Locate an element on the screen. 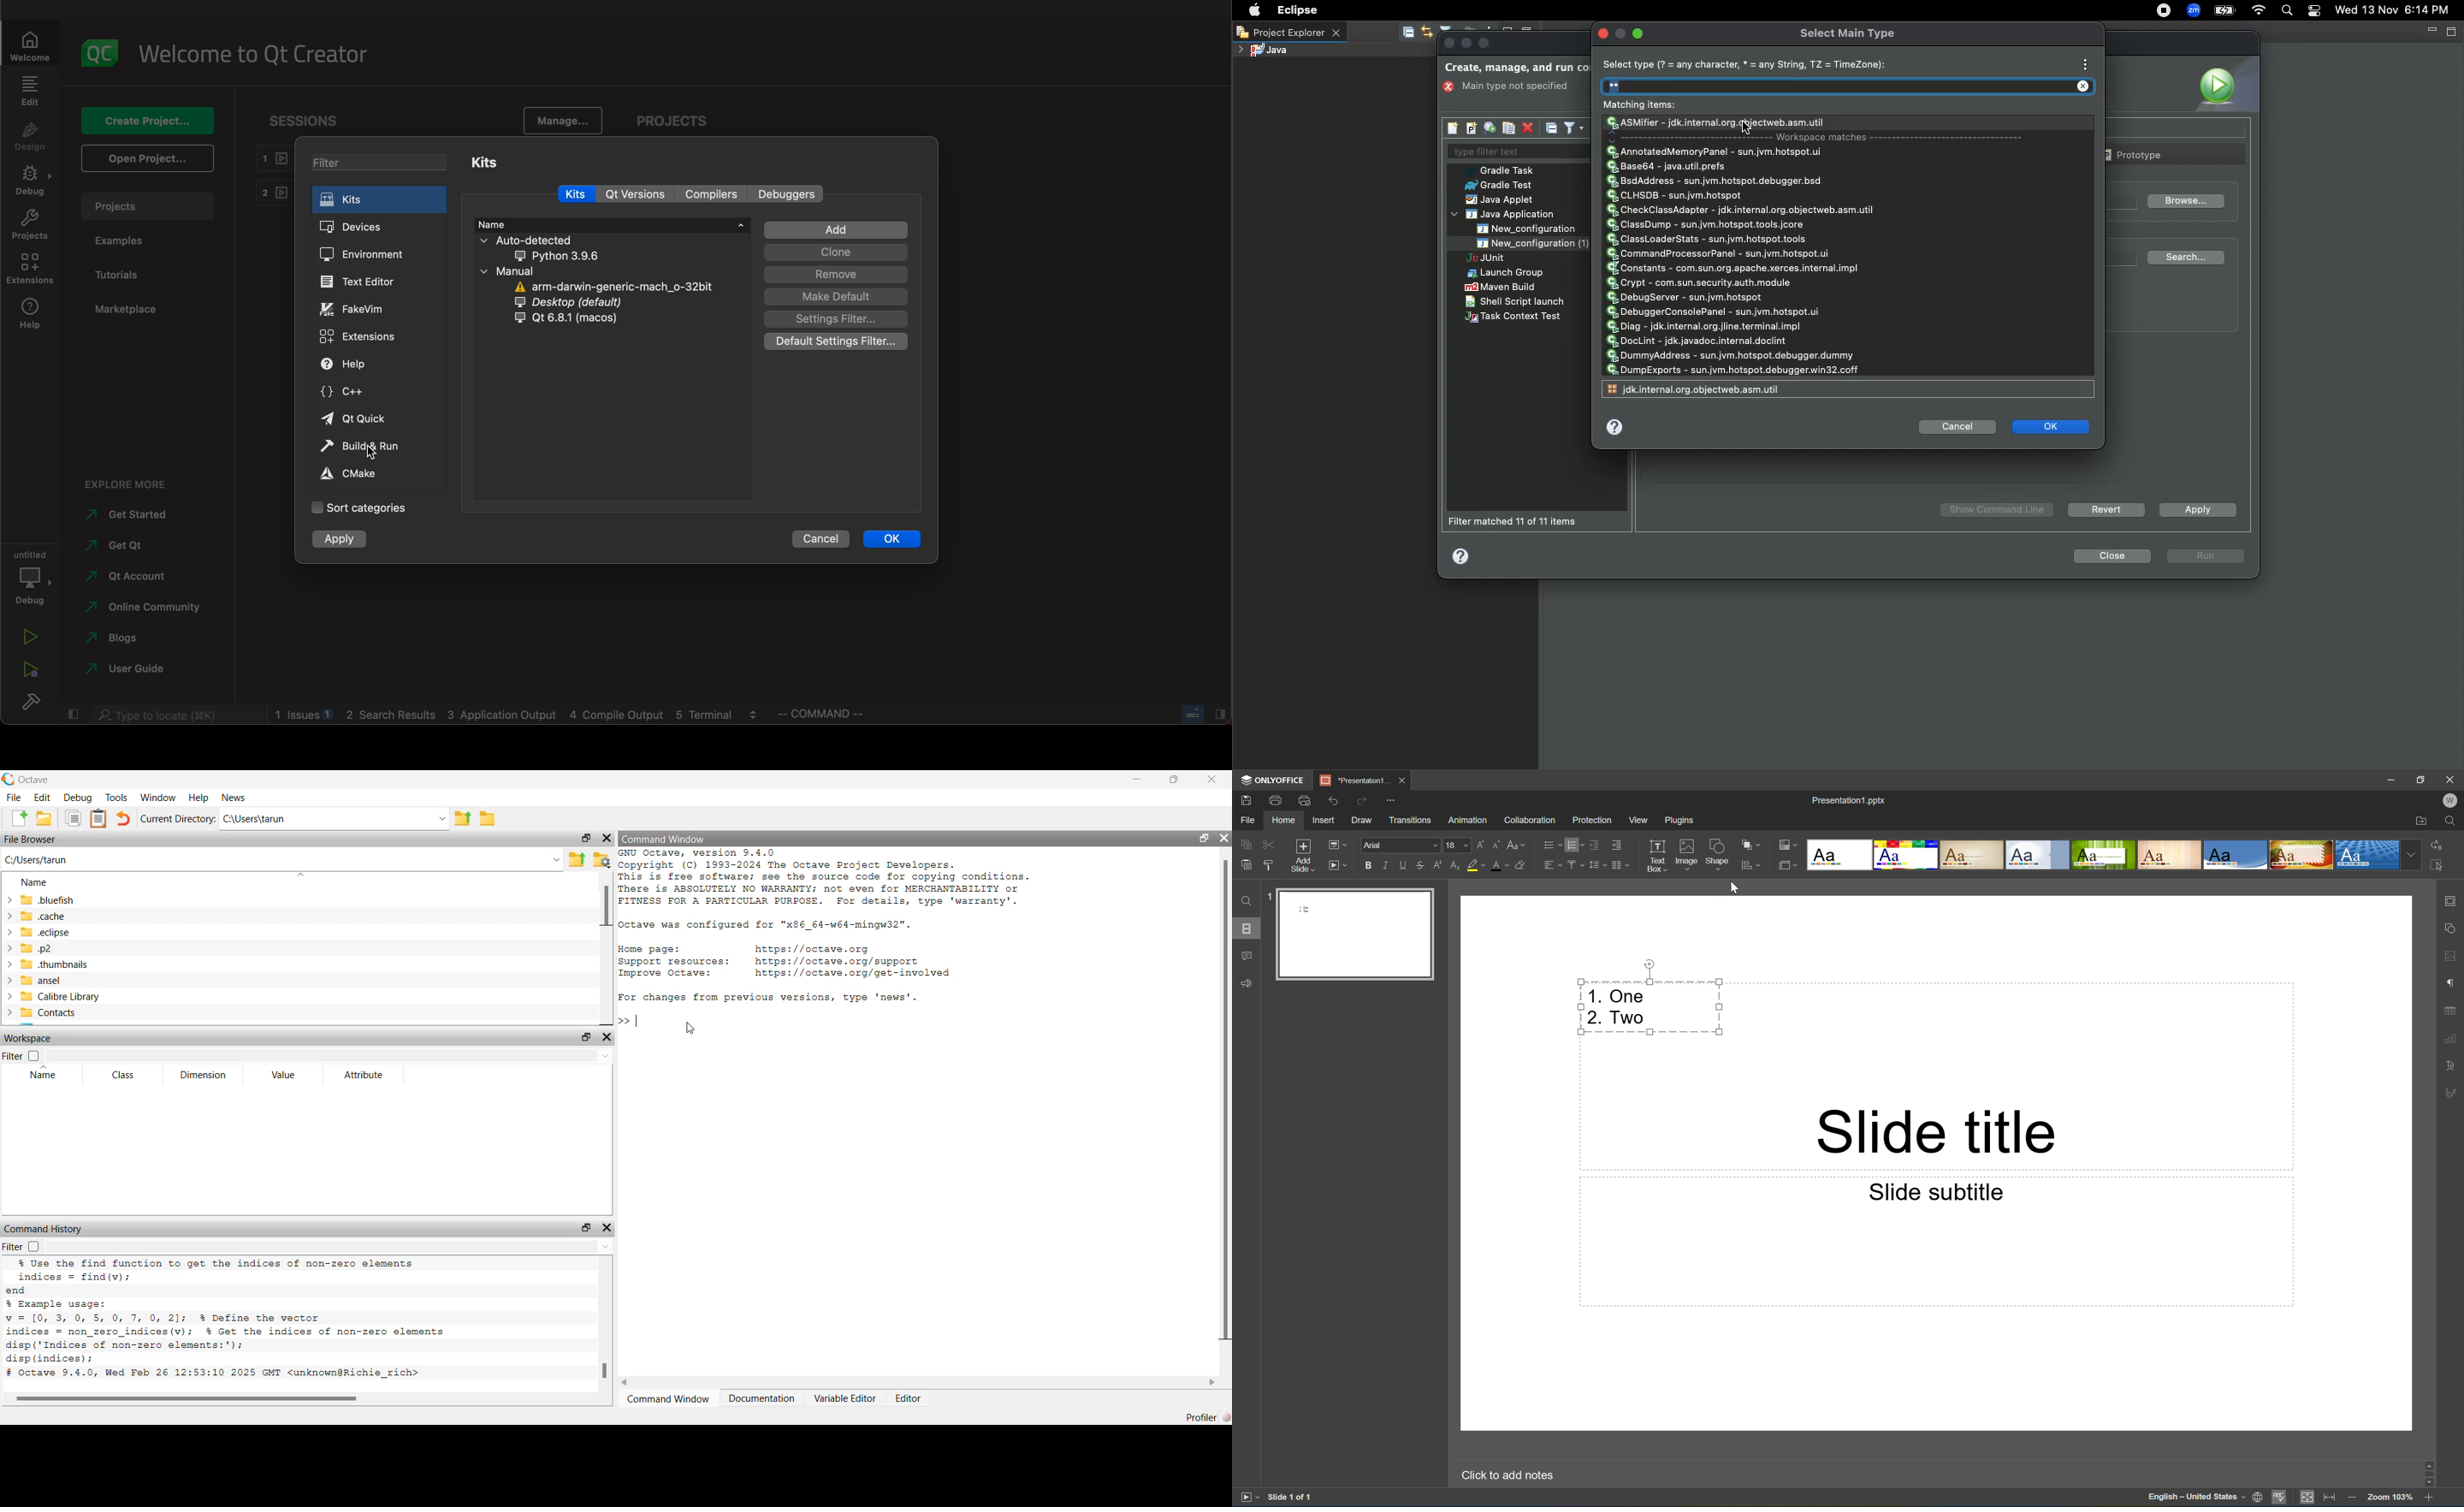 The height and width of the screenshot is (1512, 2464). Align shape is located at coordinates (1753, 866).